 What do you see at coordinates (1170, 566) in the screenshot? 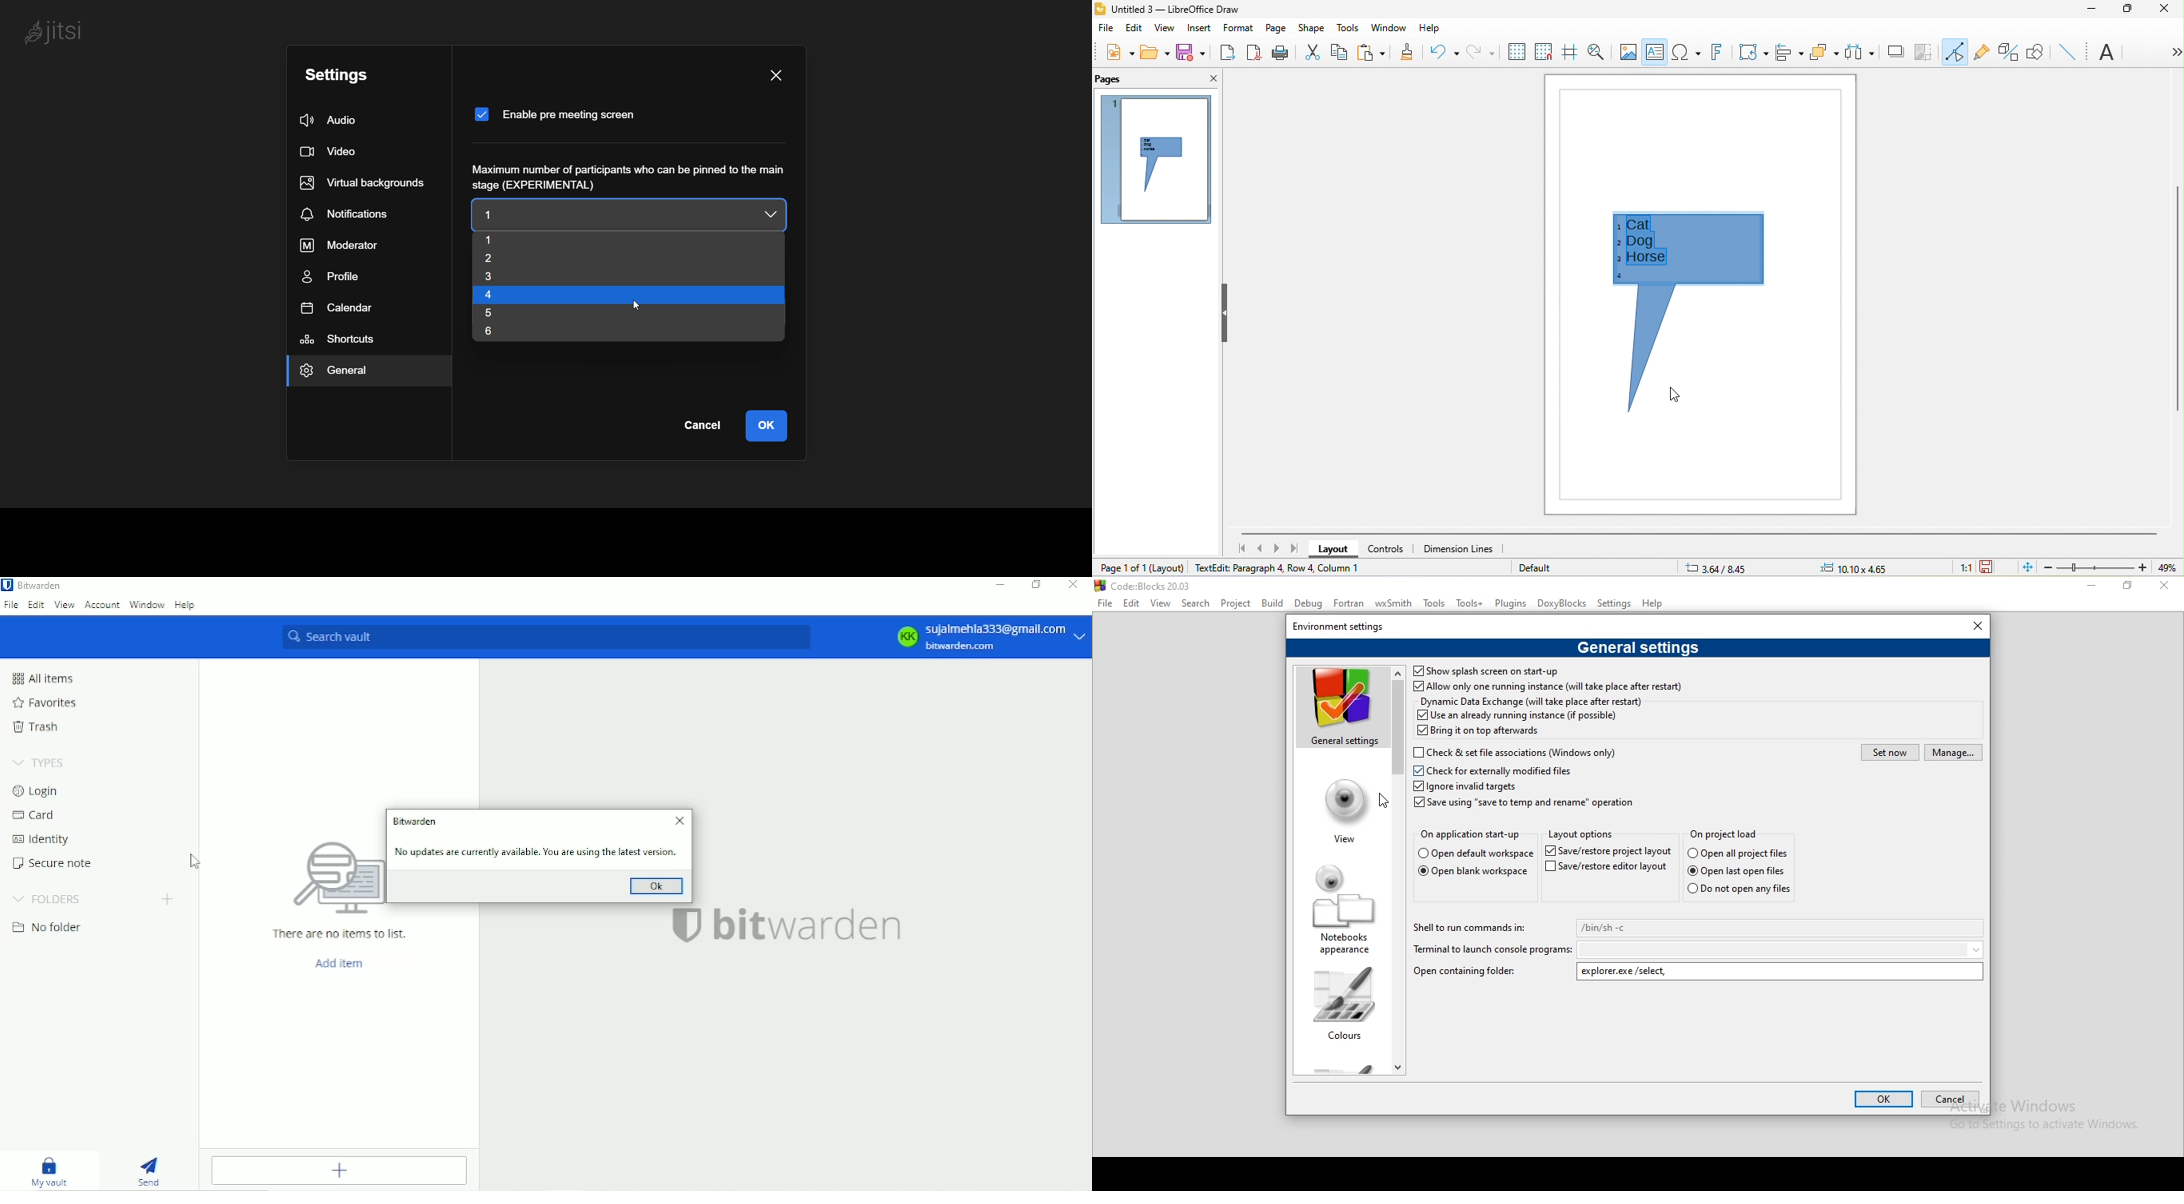
I see `layout` at bounding box center [1170, 566].